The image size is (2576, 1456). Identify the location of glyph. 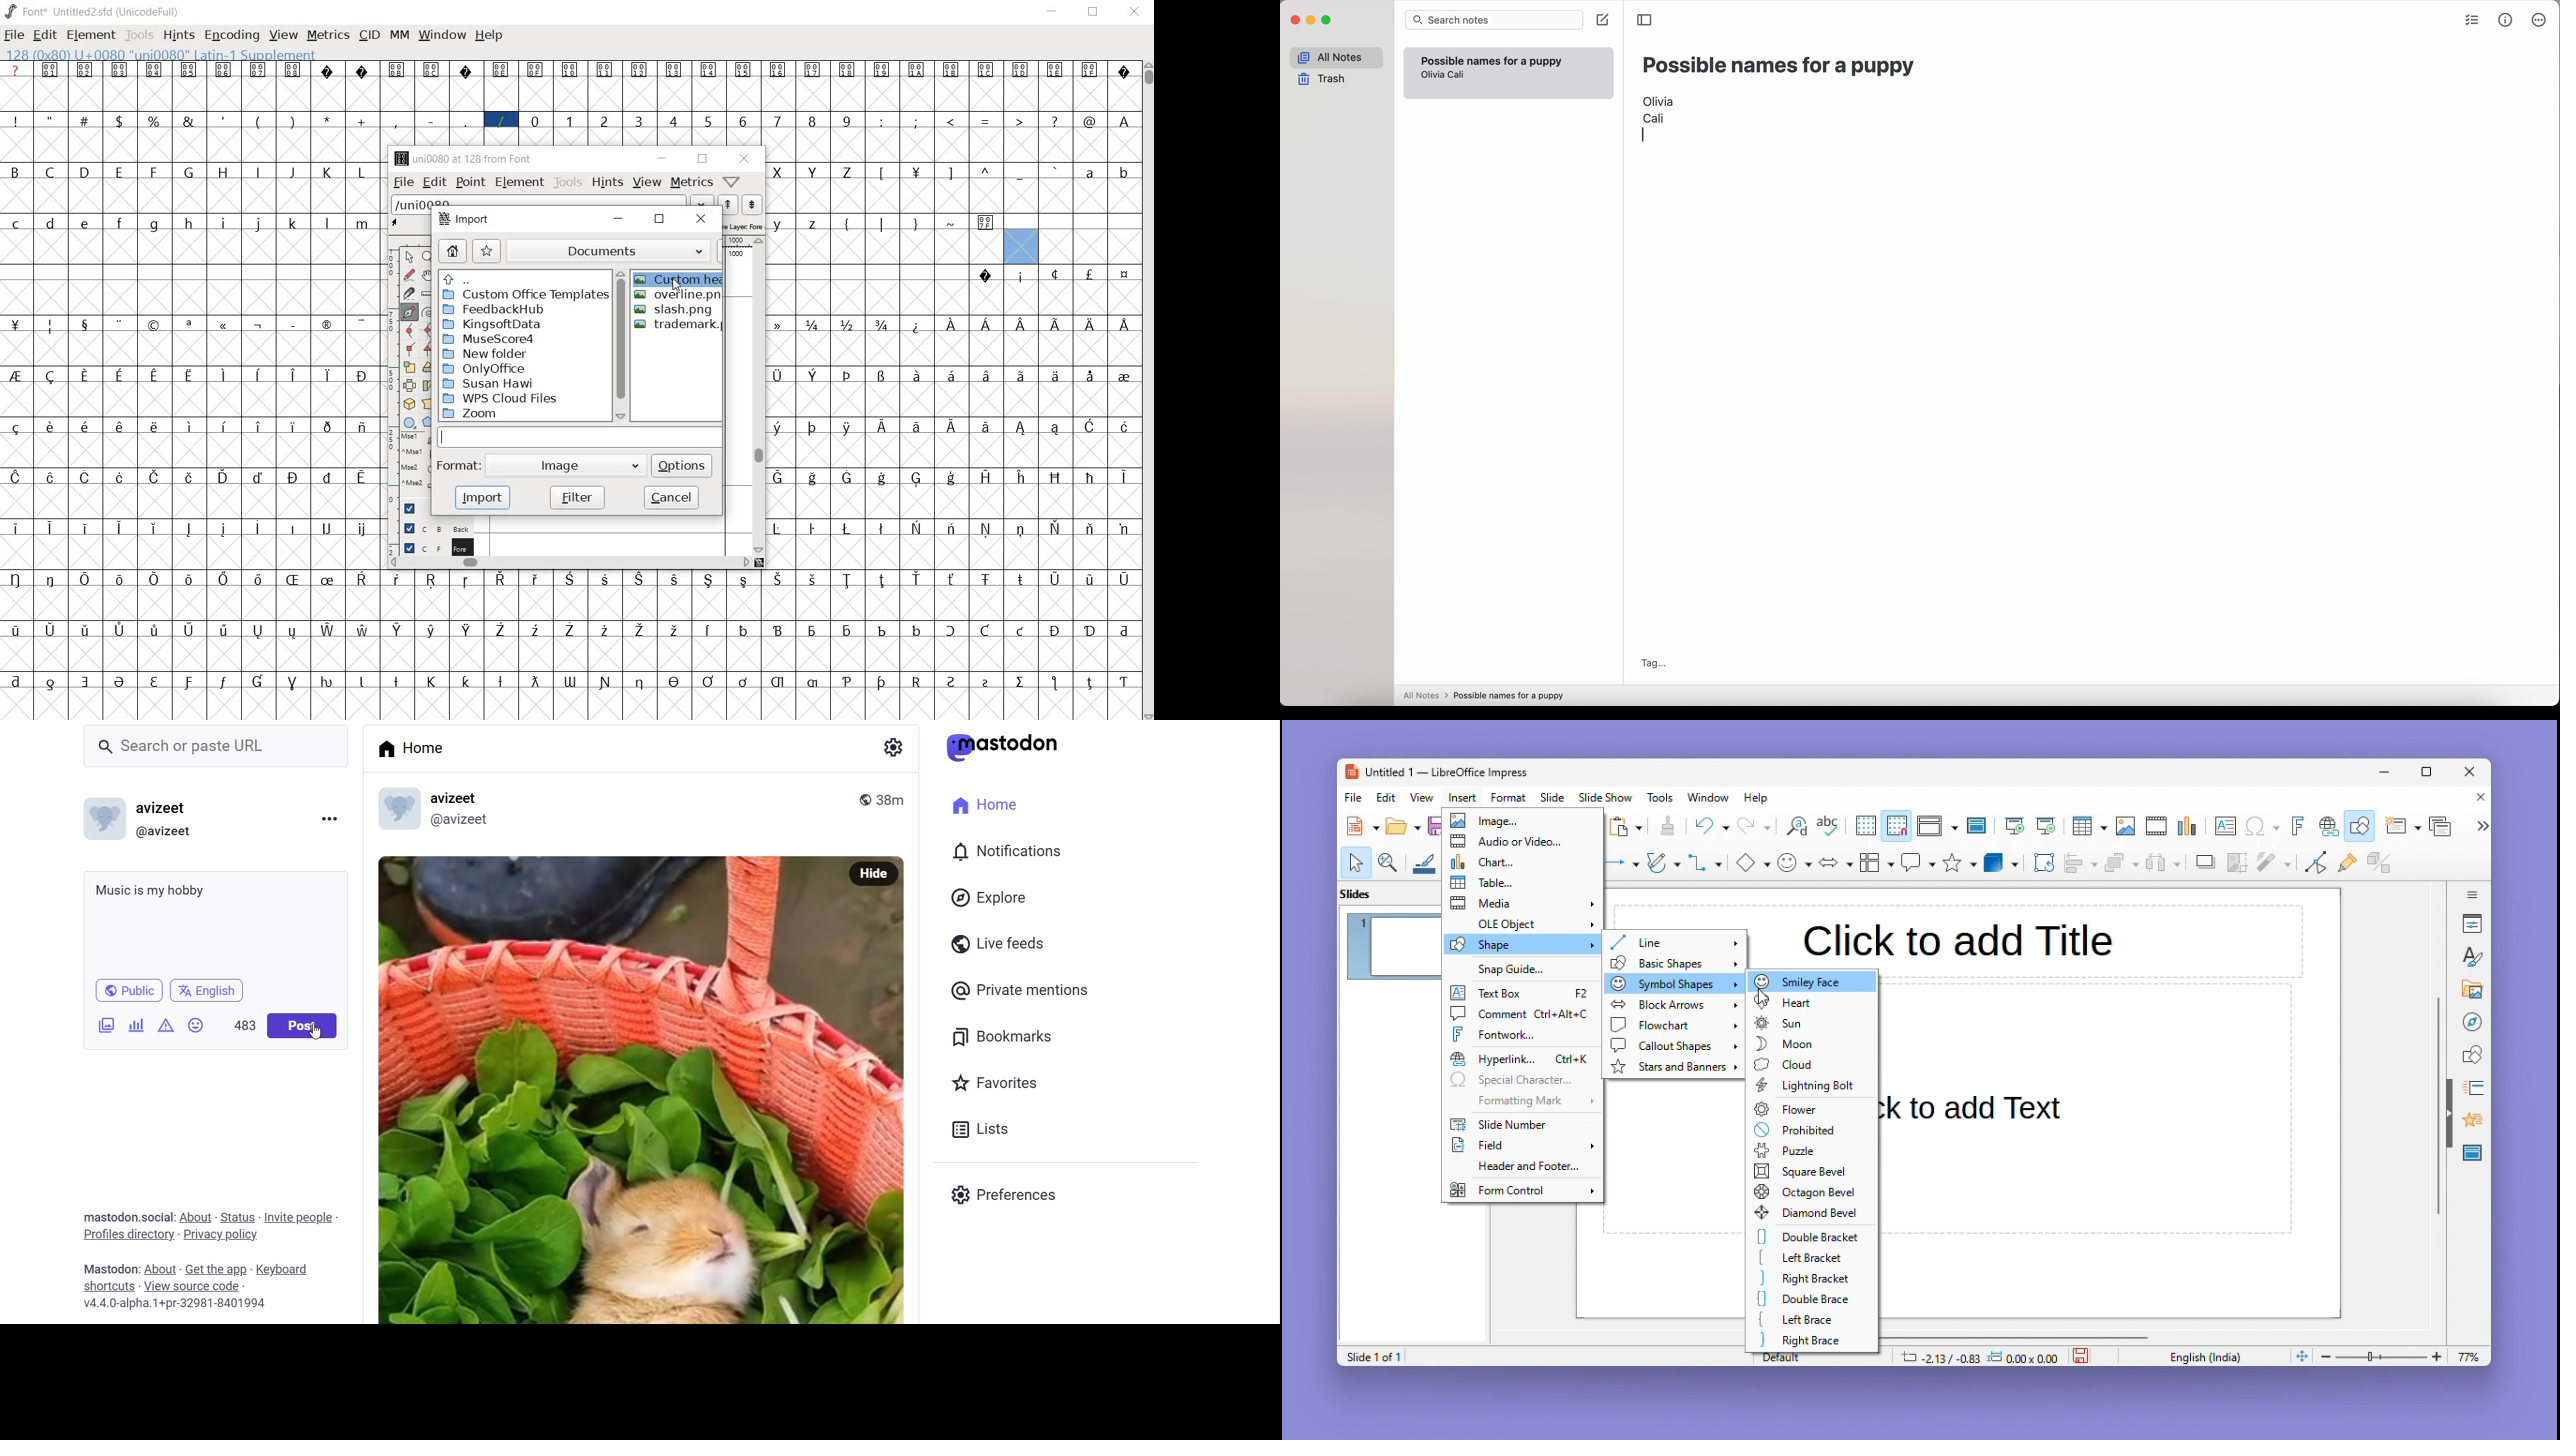
(362, 477).